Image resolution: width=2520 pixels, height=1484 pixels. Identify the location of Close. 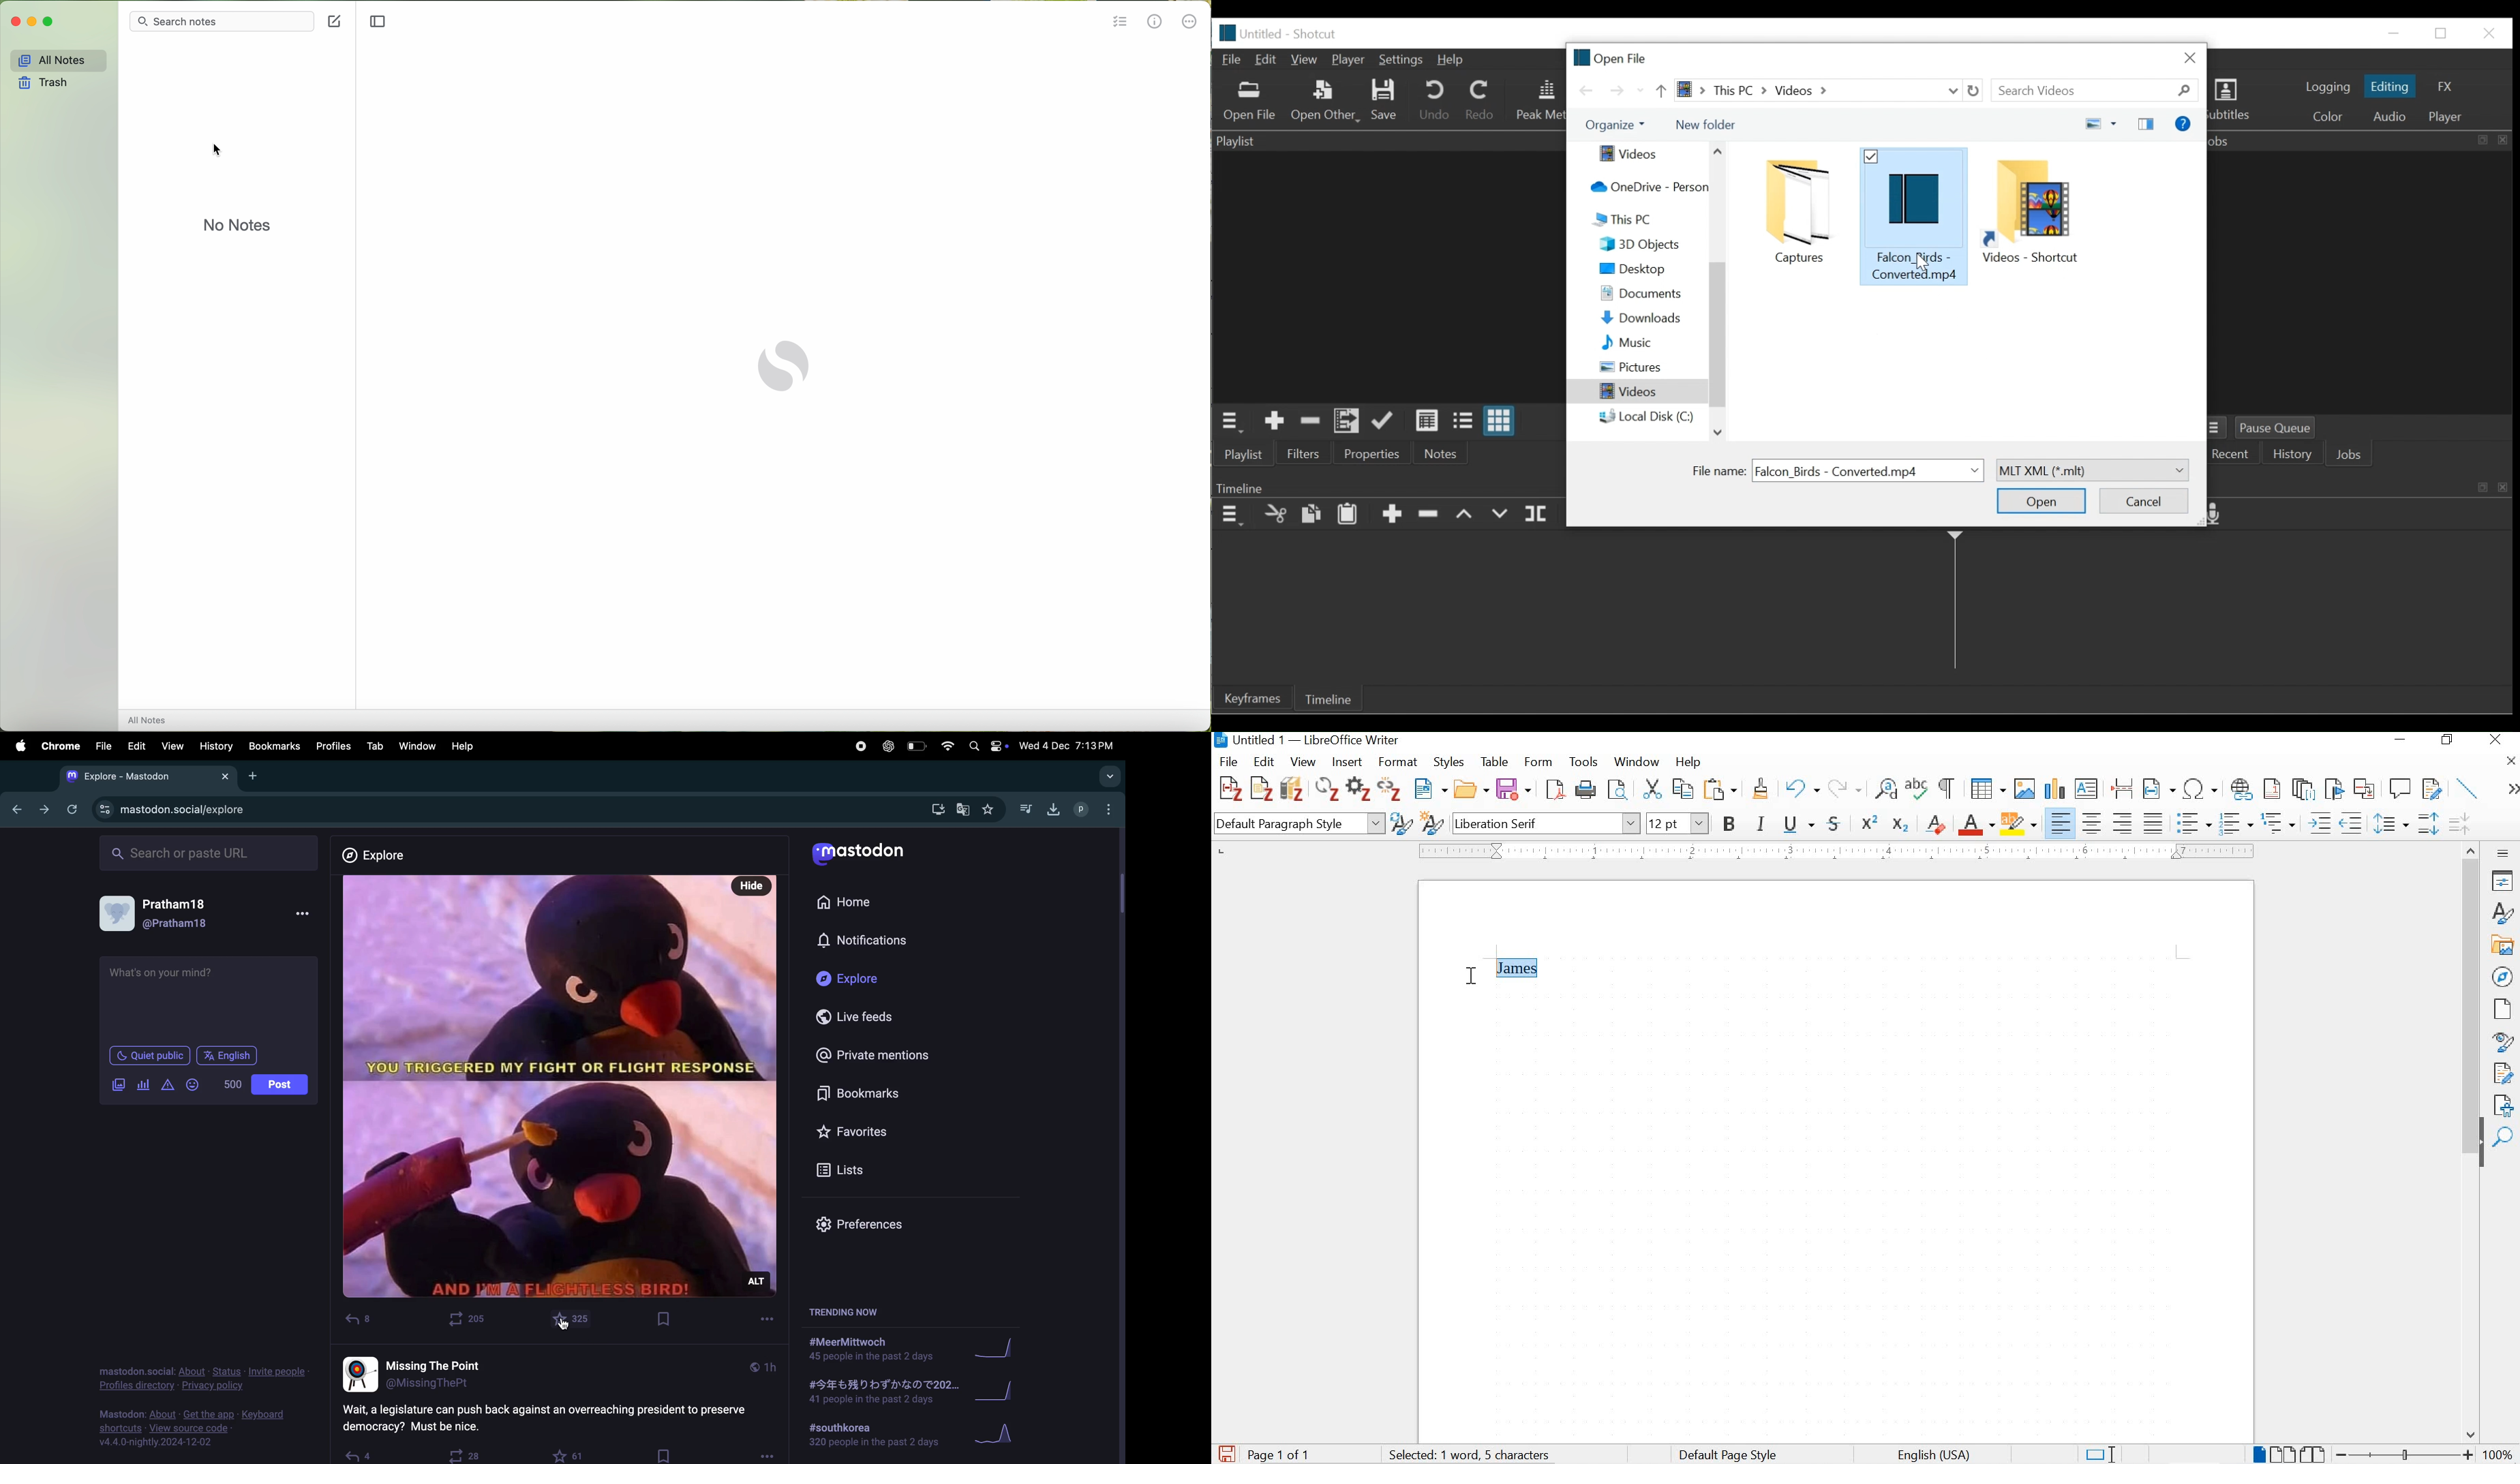
(2486, 33).